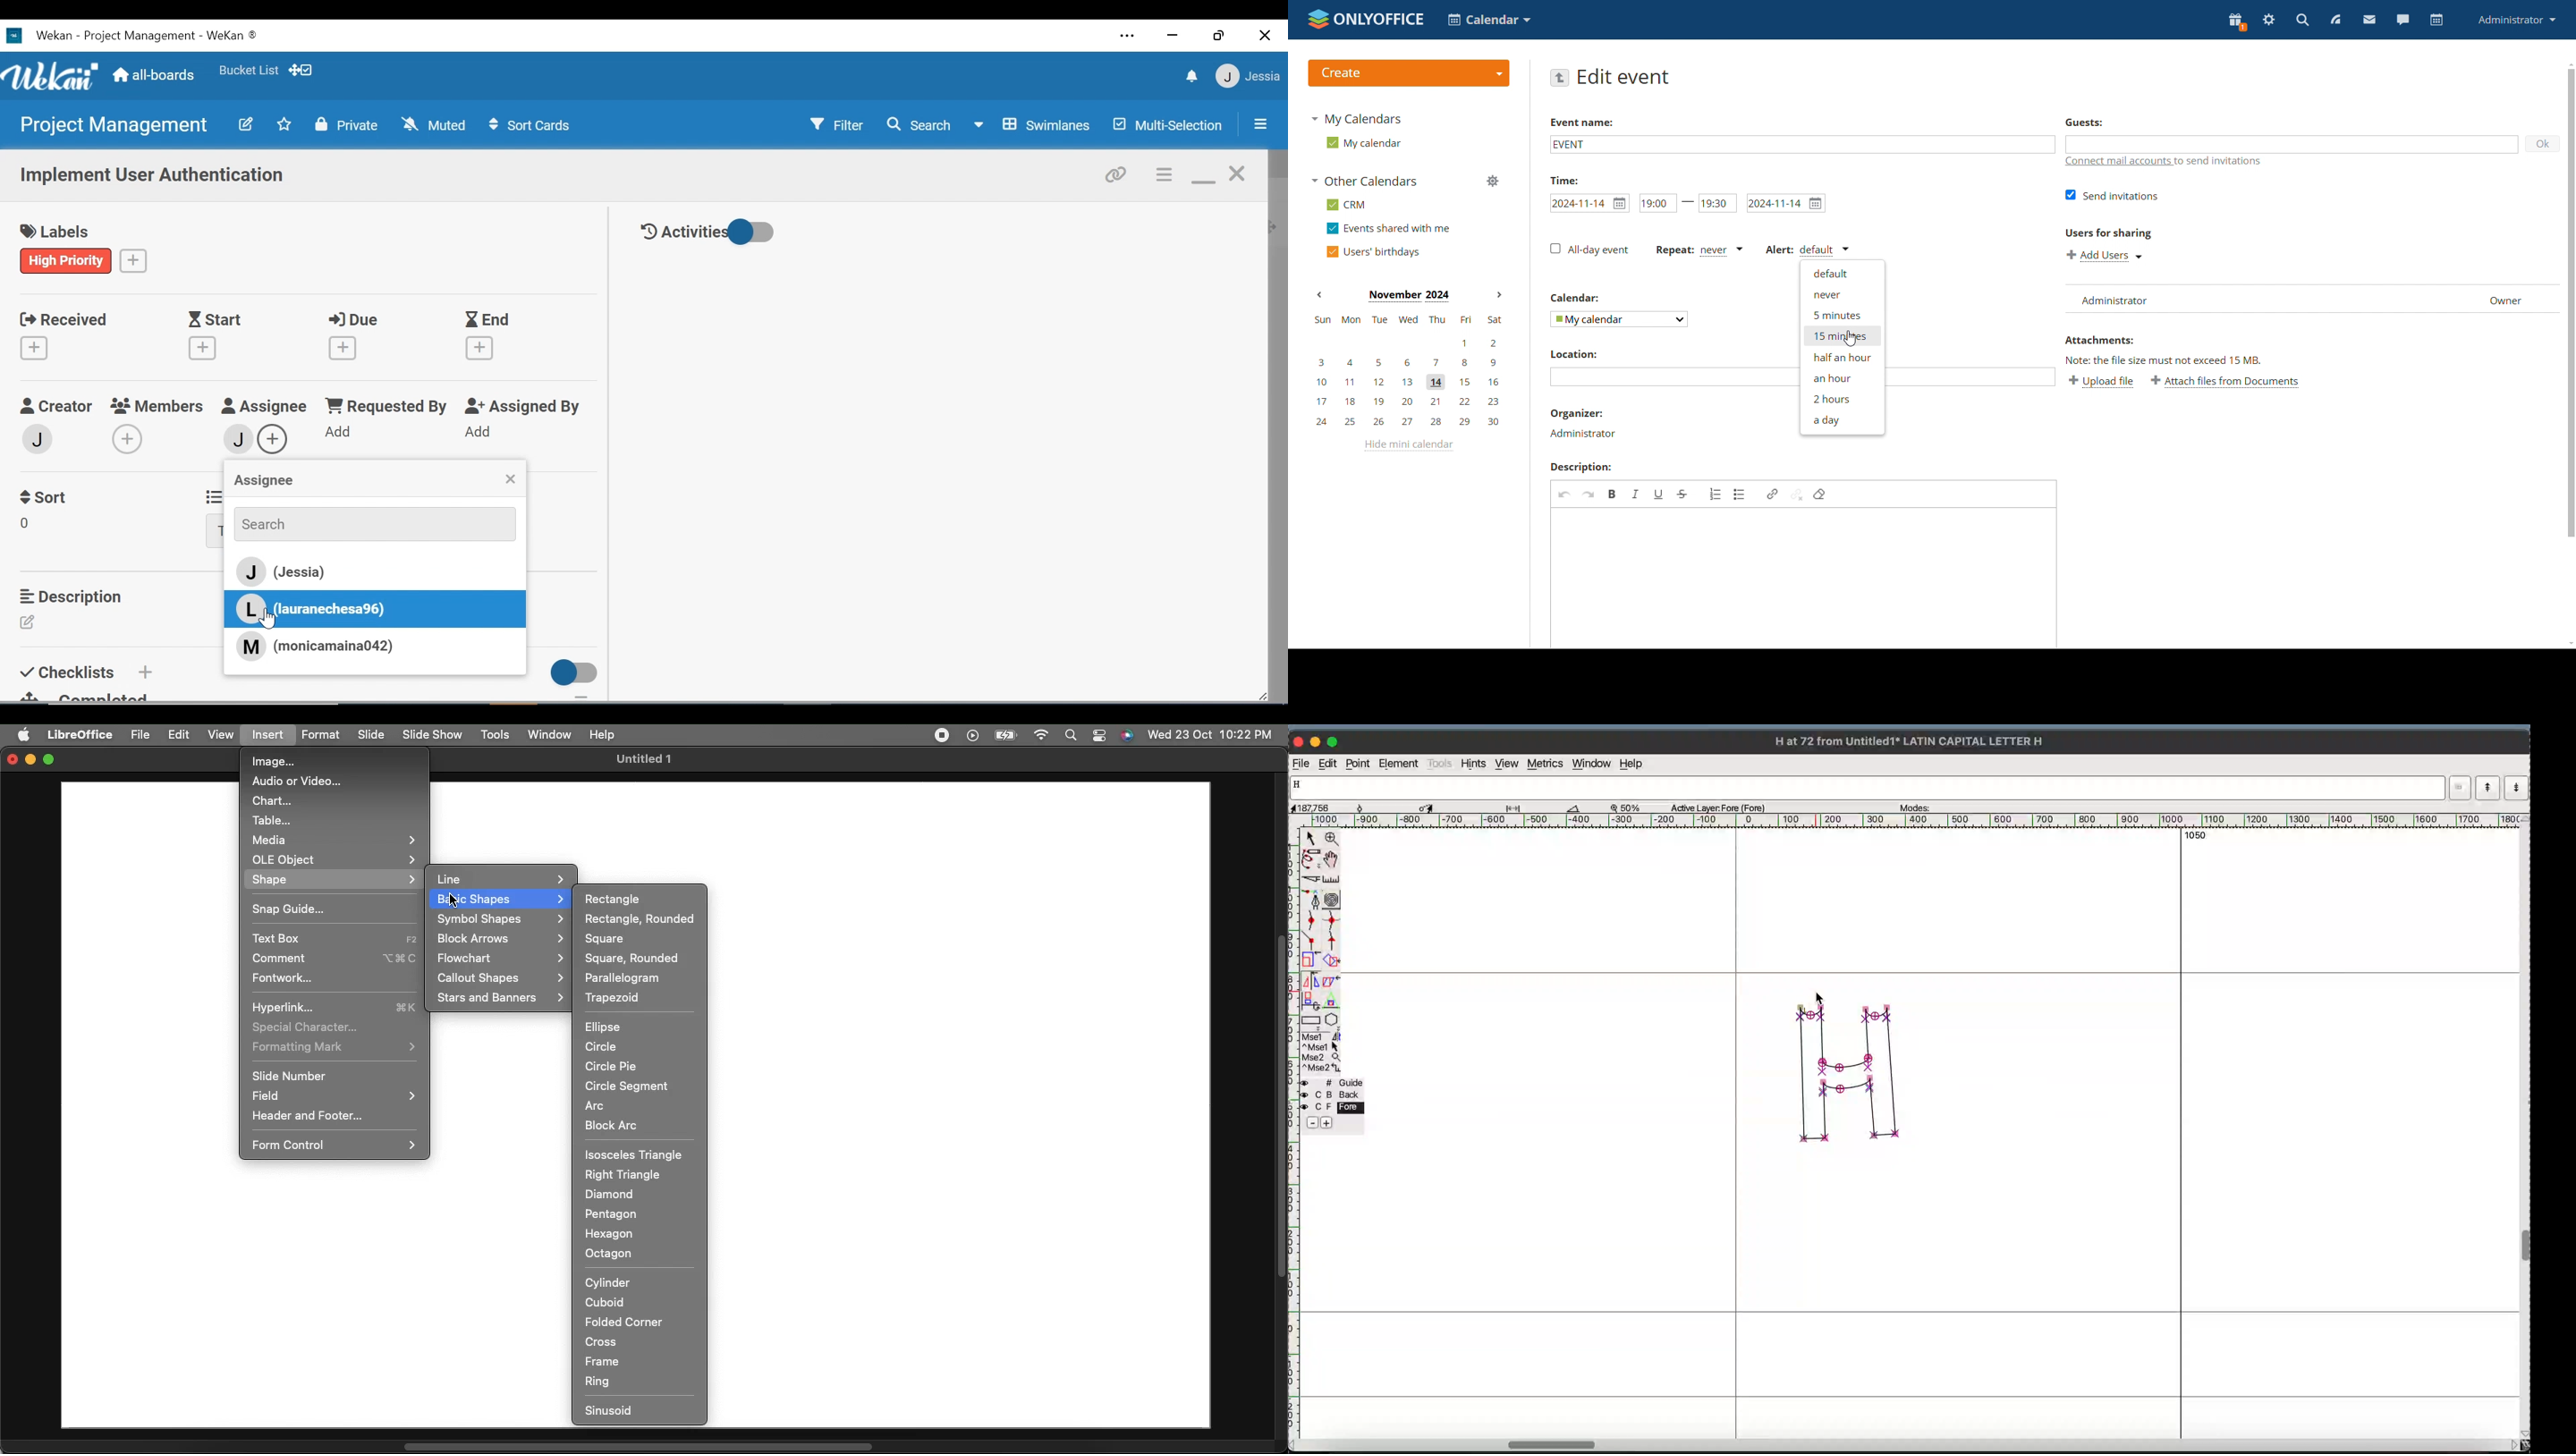  I want to click on Description, so click(74, 596).